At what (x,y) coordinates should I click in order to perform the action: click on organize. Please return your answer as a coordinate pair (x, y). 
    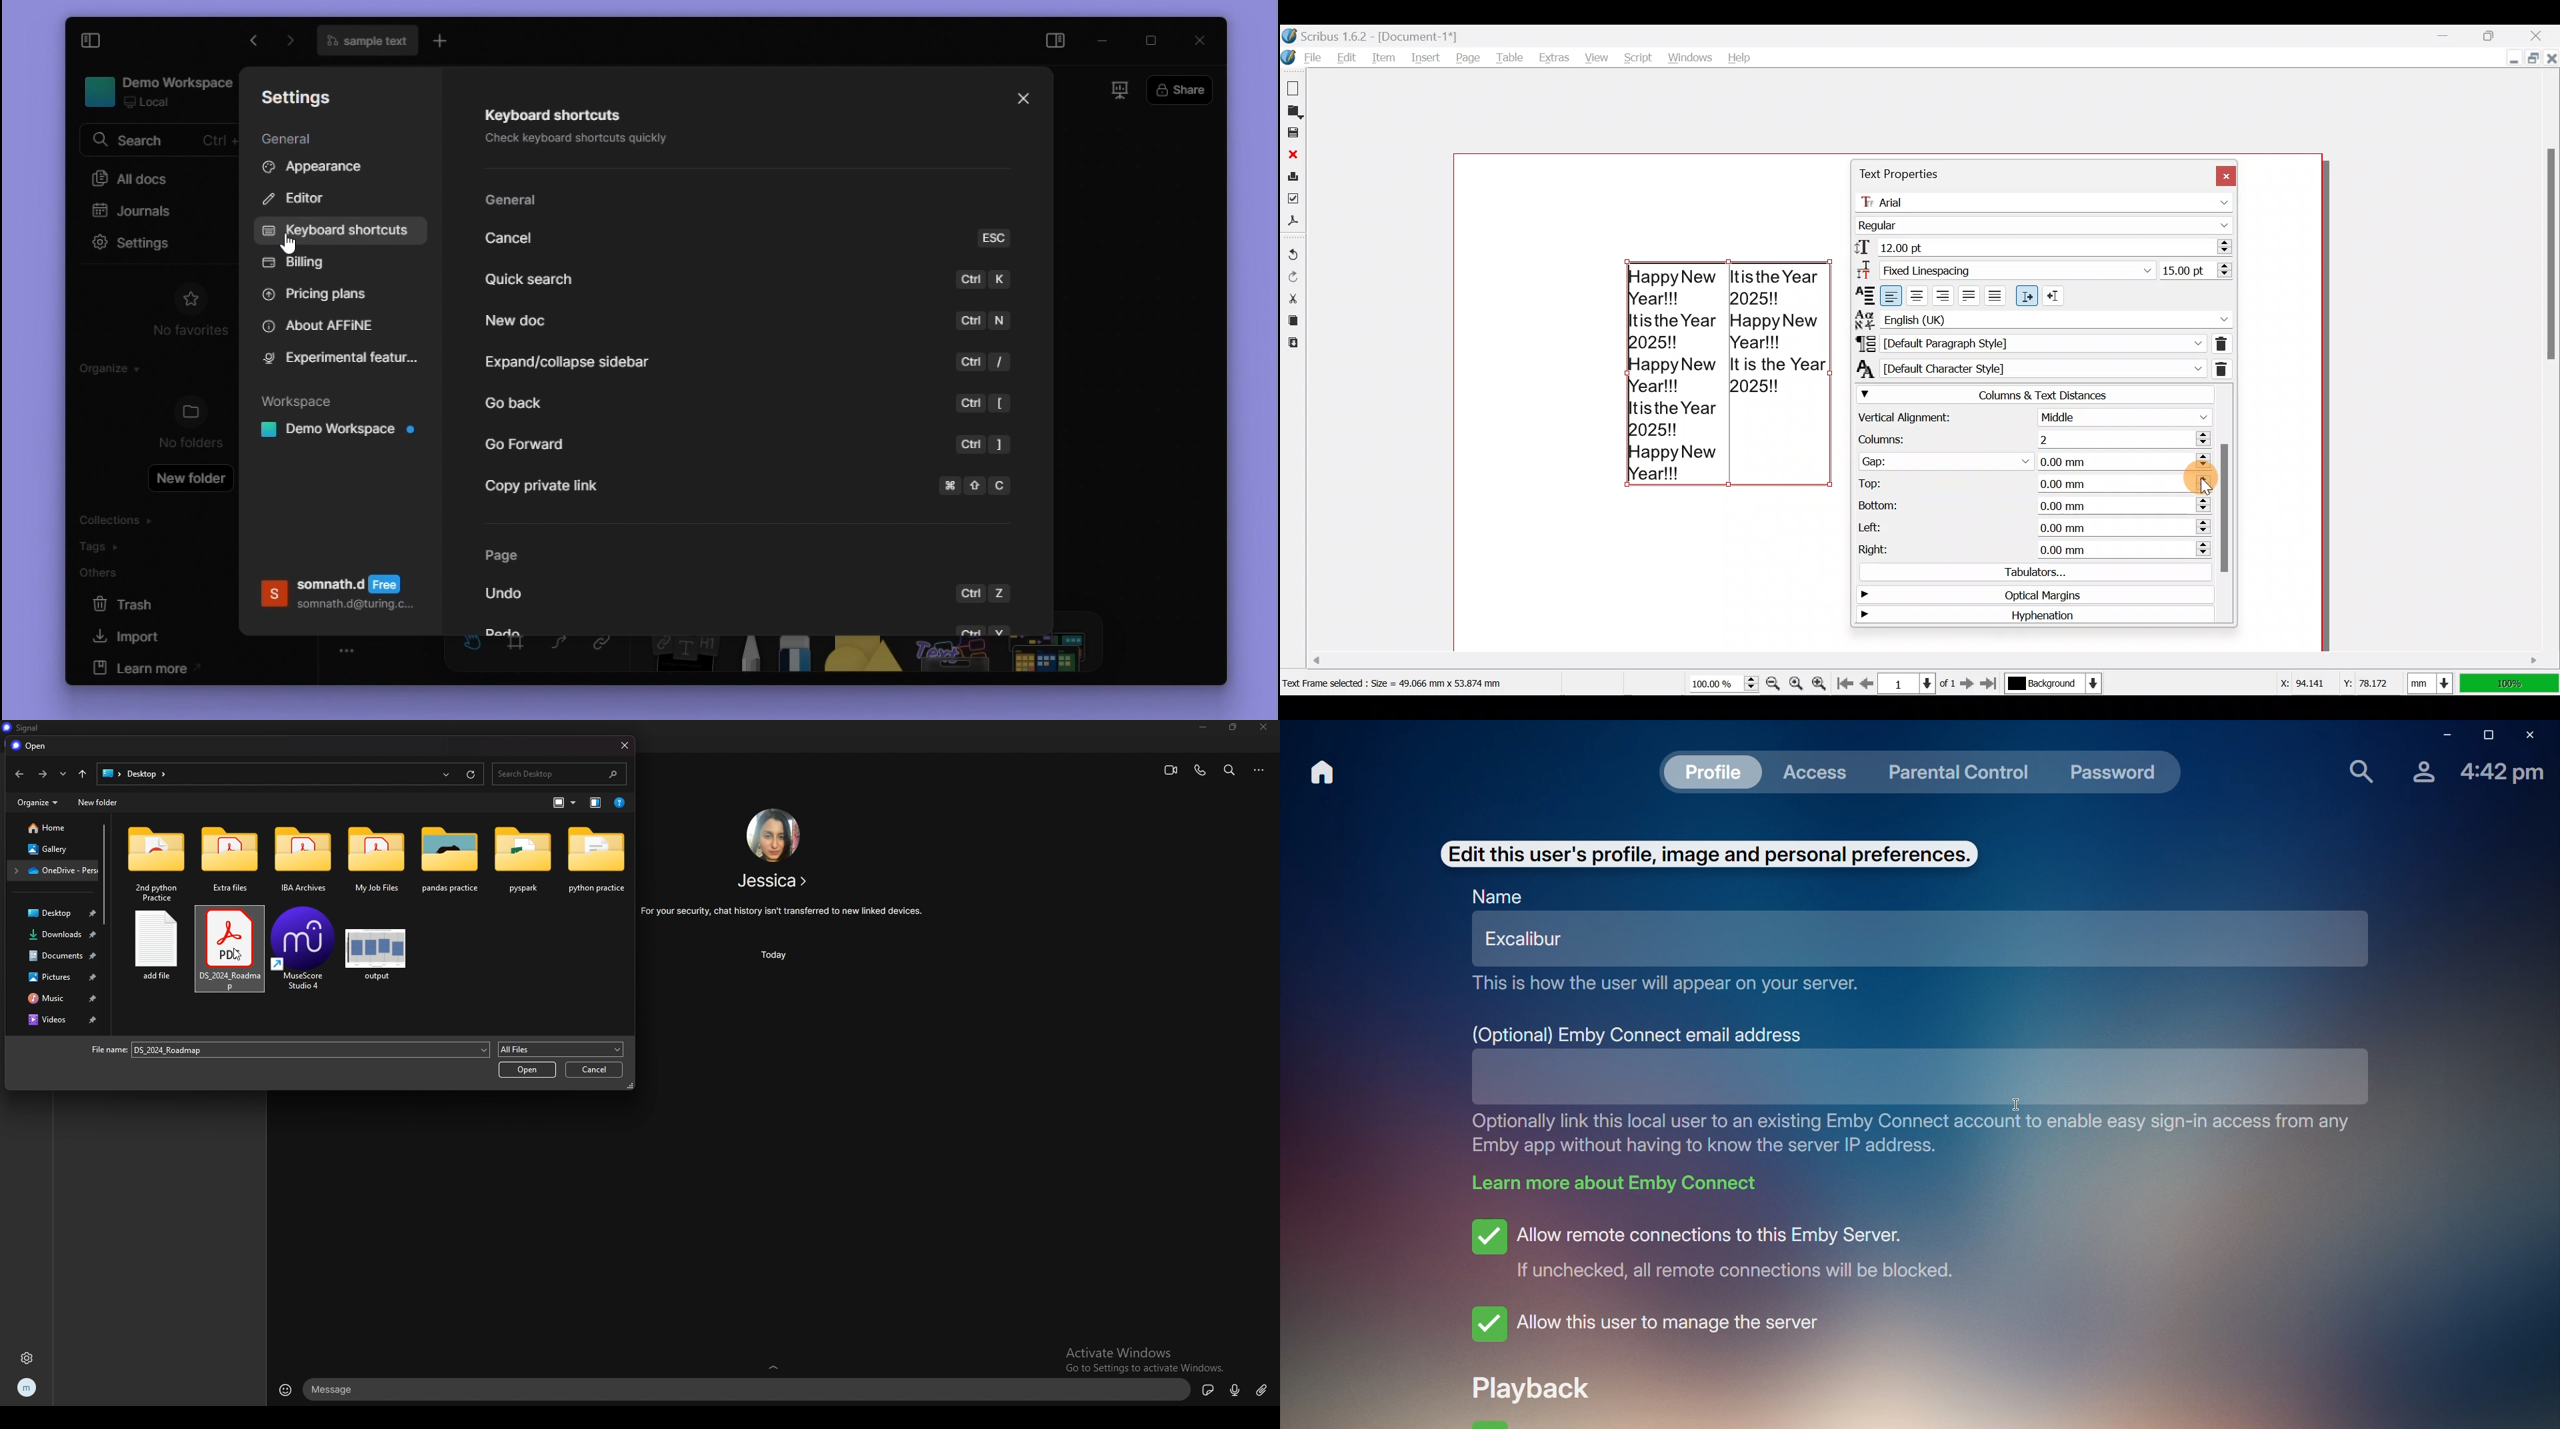
    Looking at the image, I should click on (37, 802).